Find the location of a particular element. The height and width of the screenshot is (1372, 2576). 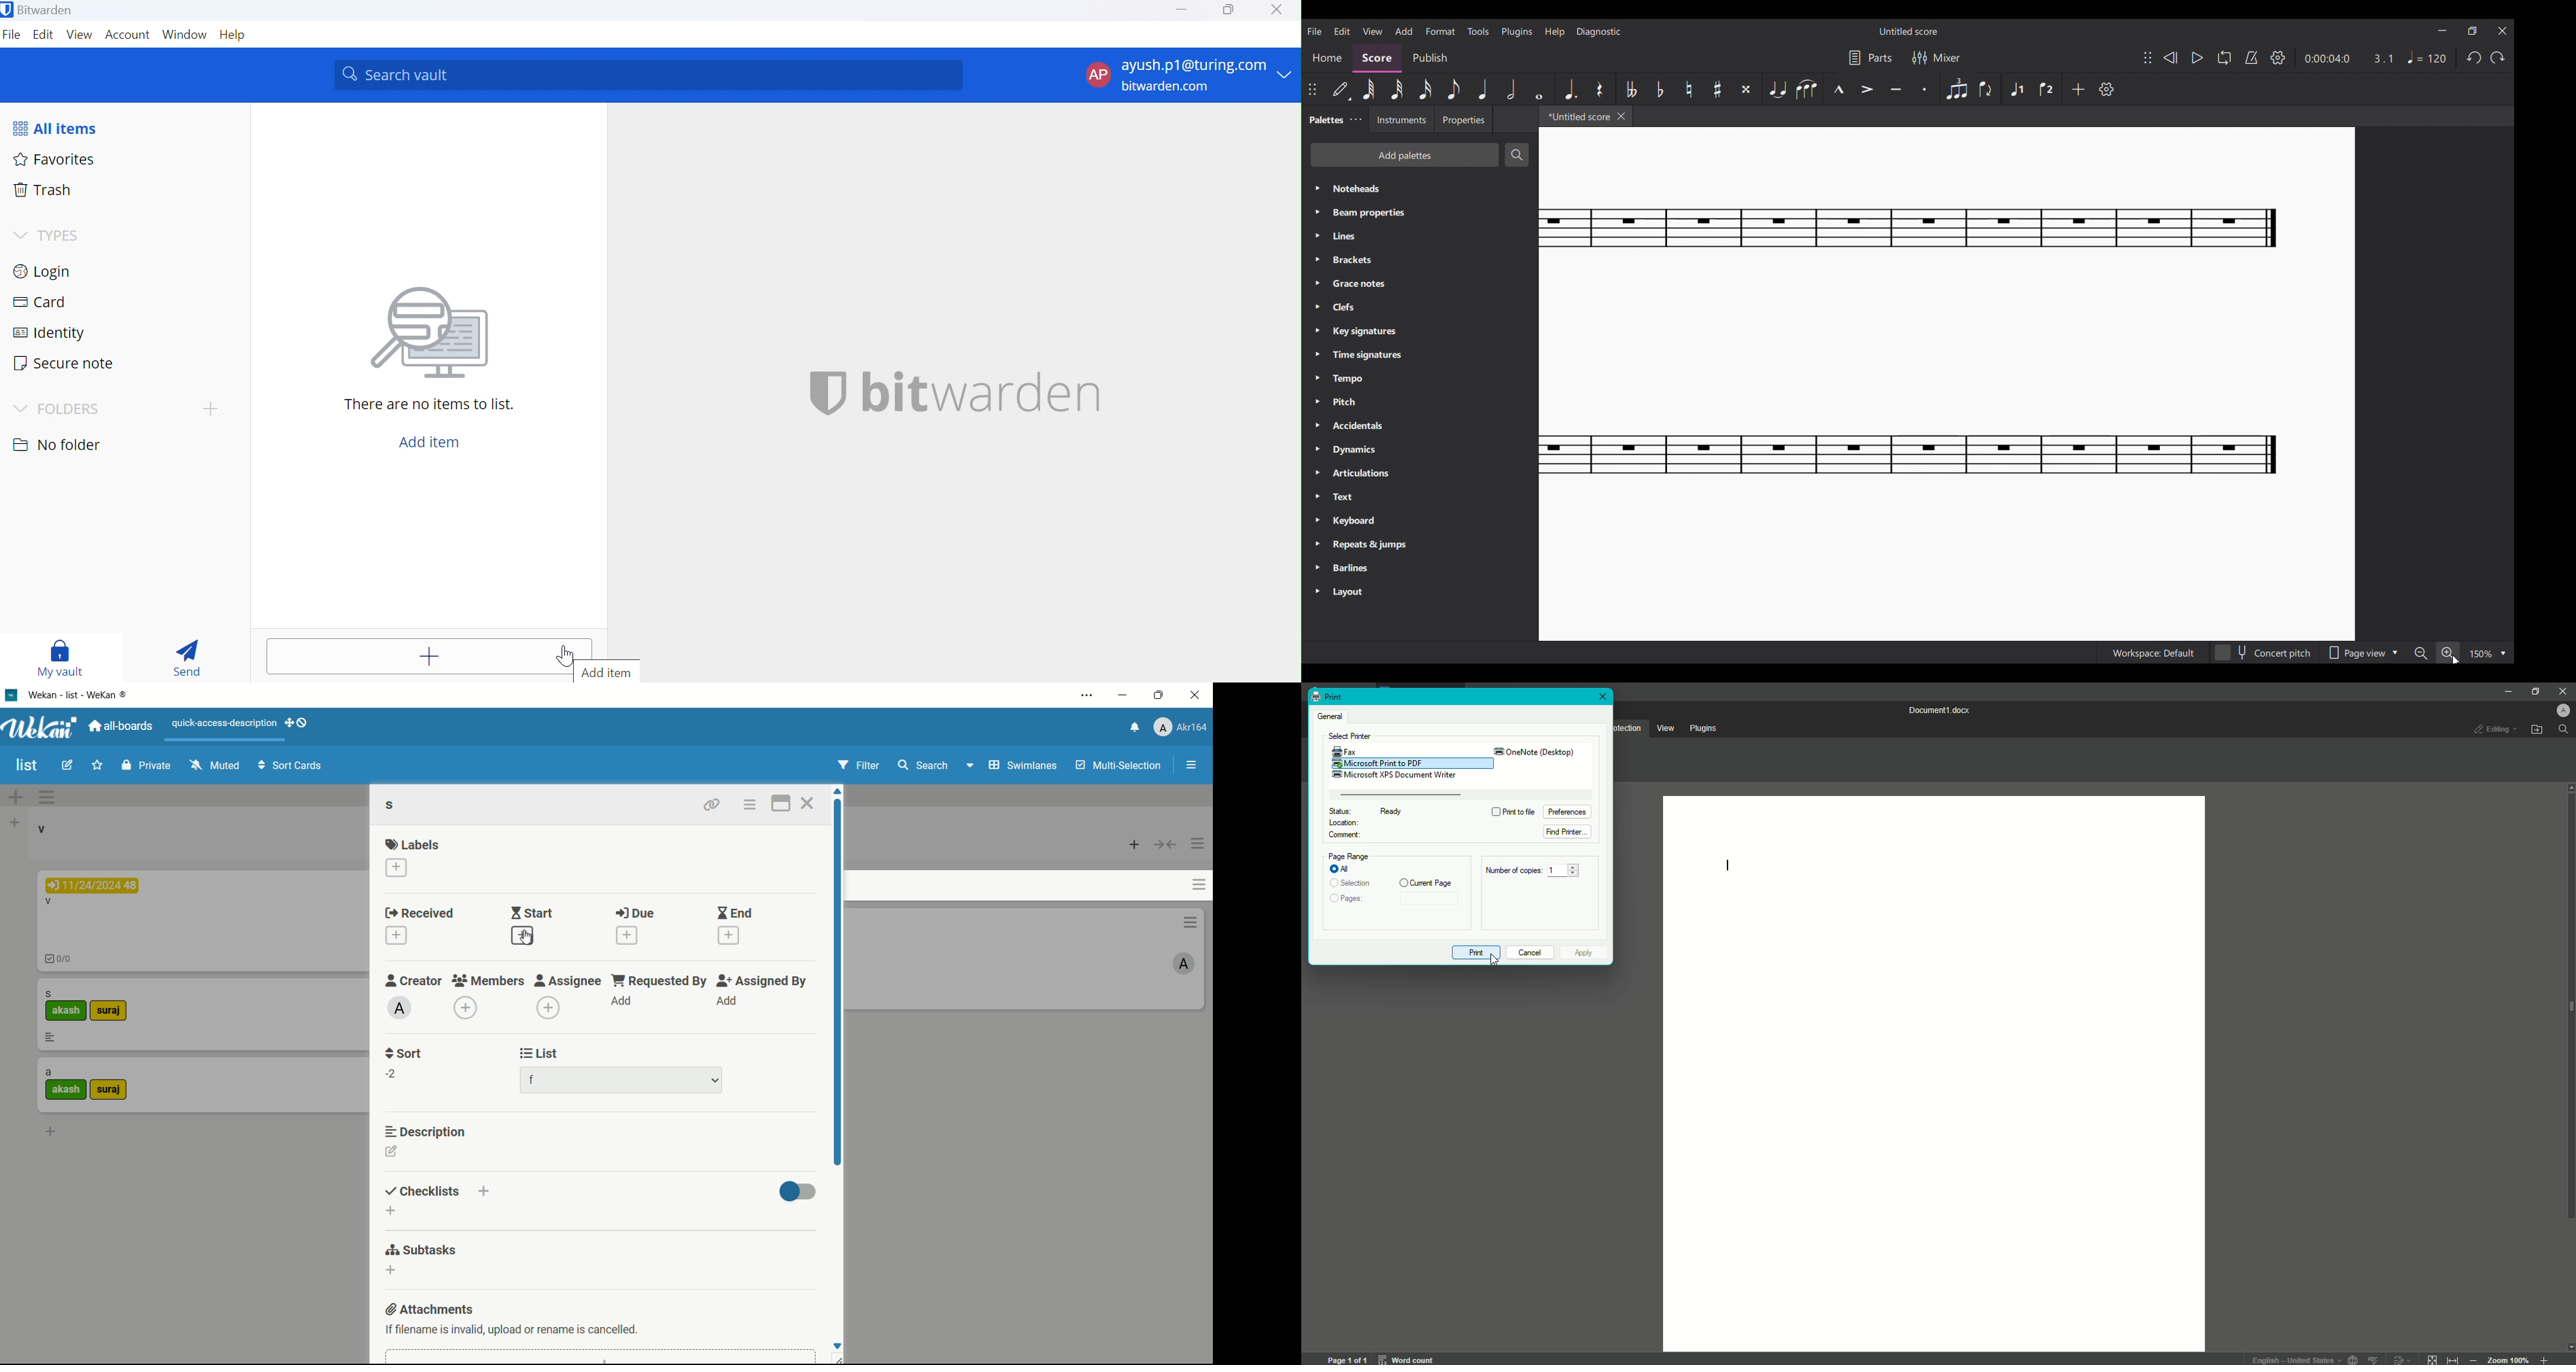

32nd note is located at coordinates (1397, 90).